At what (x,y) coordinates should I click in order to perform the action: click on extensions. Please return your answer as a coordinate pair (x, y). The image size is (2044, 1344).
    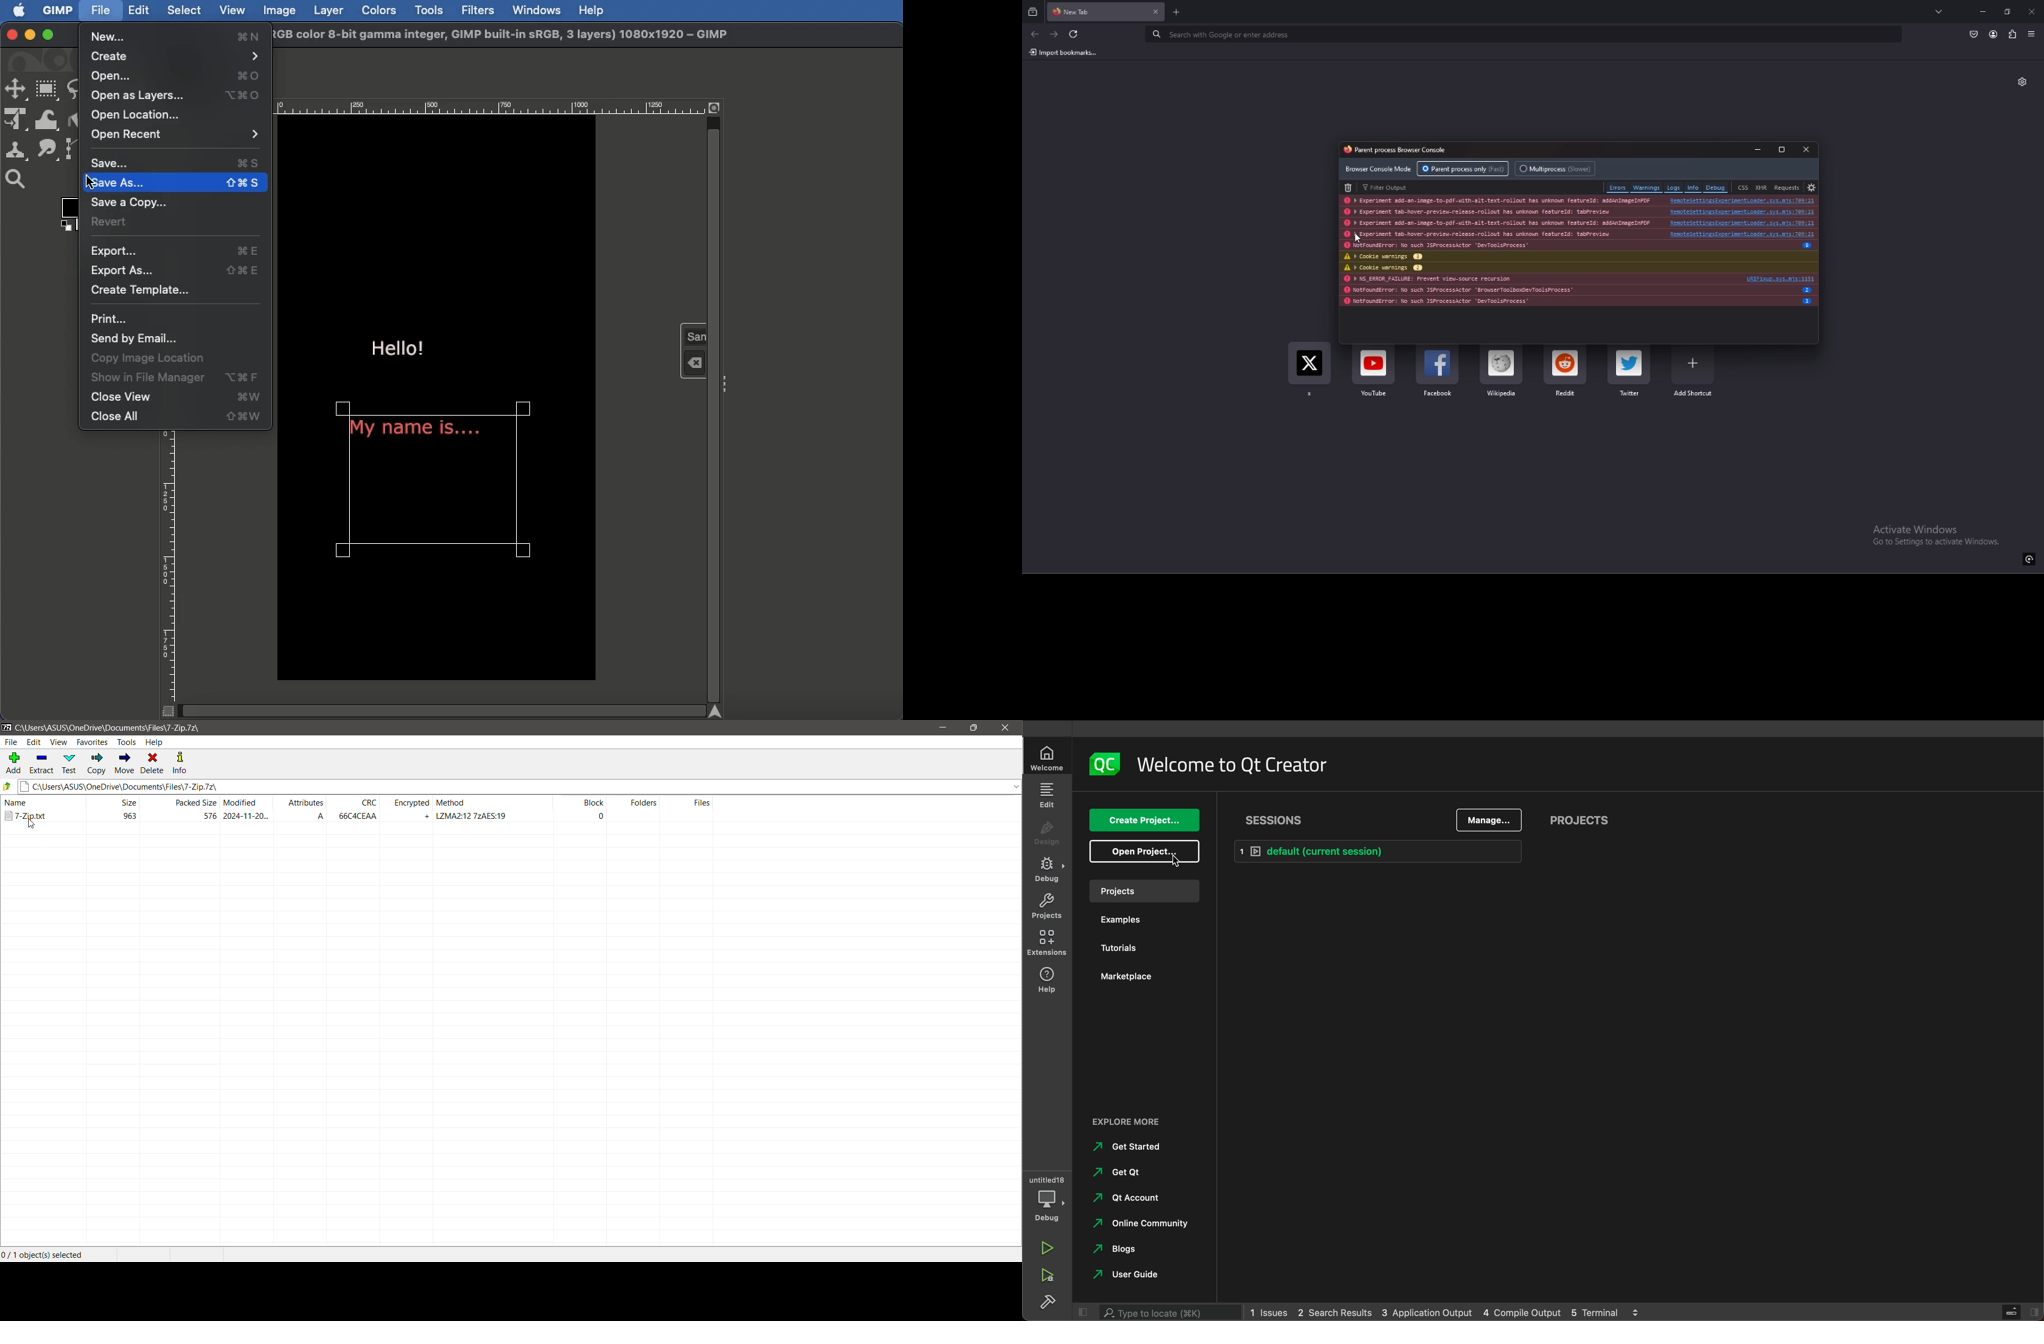
    Looking at the image, I should click on (2012, 35).